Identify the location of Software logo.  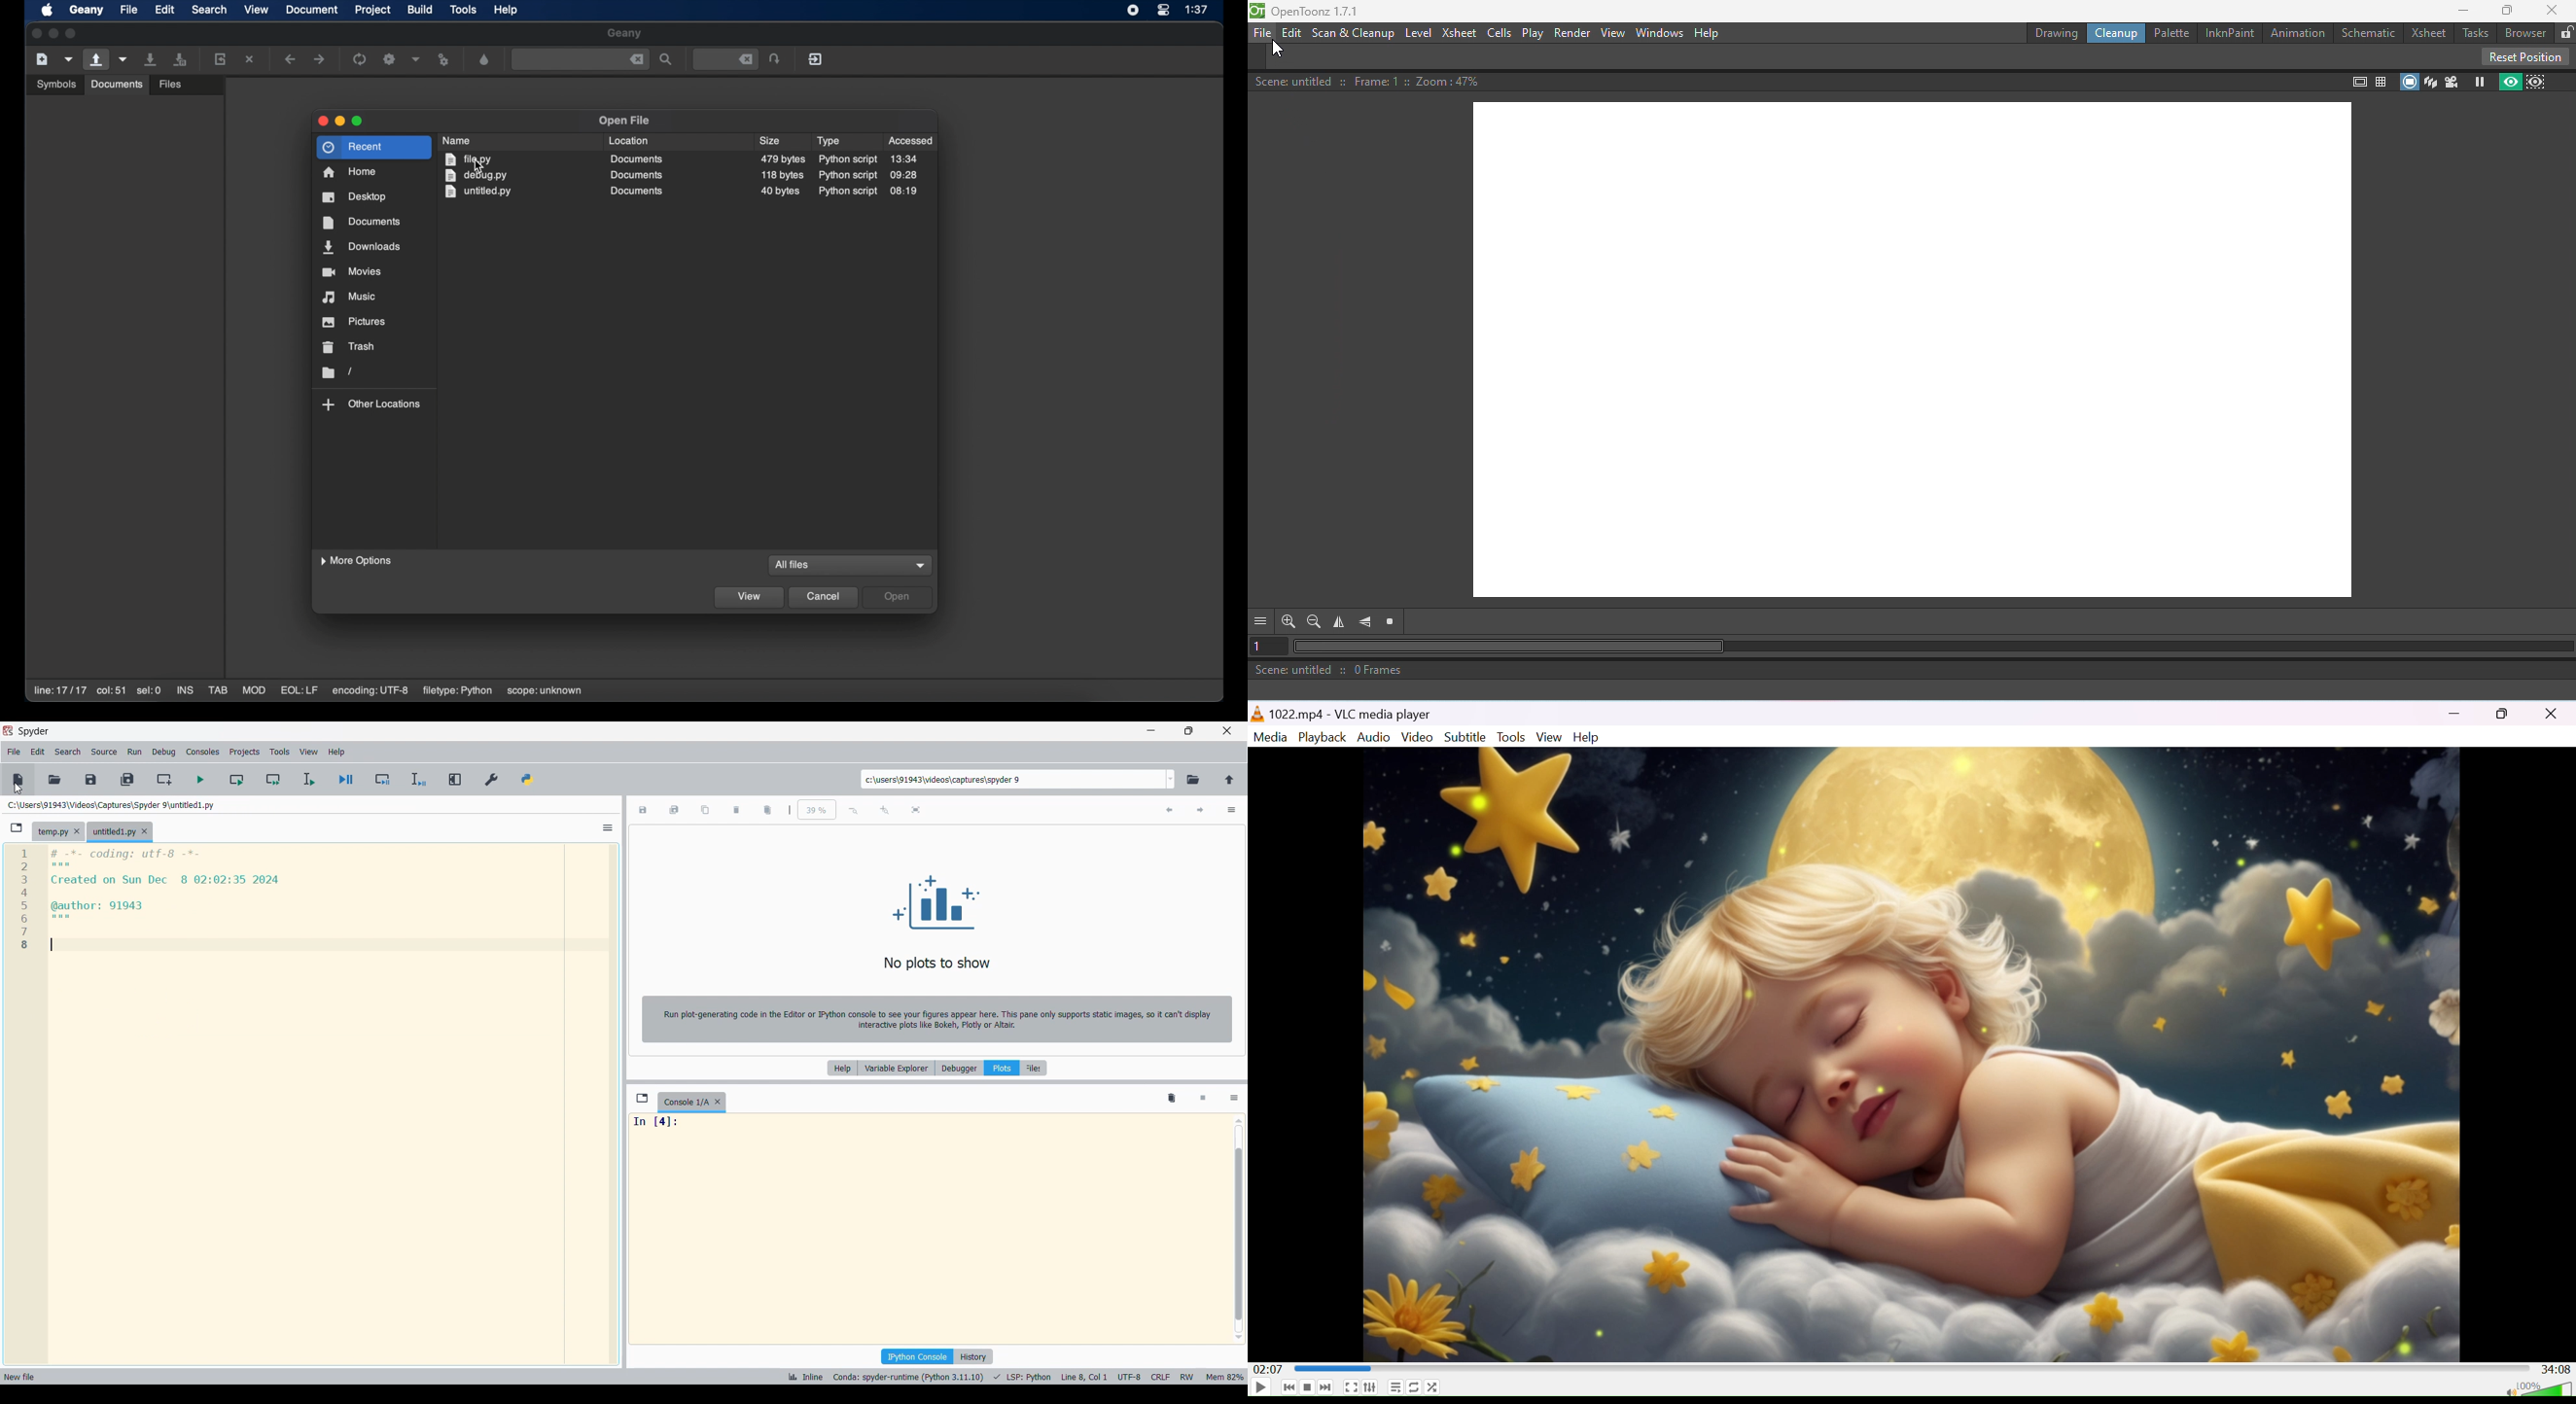
(8, 731).